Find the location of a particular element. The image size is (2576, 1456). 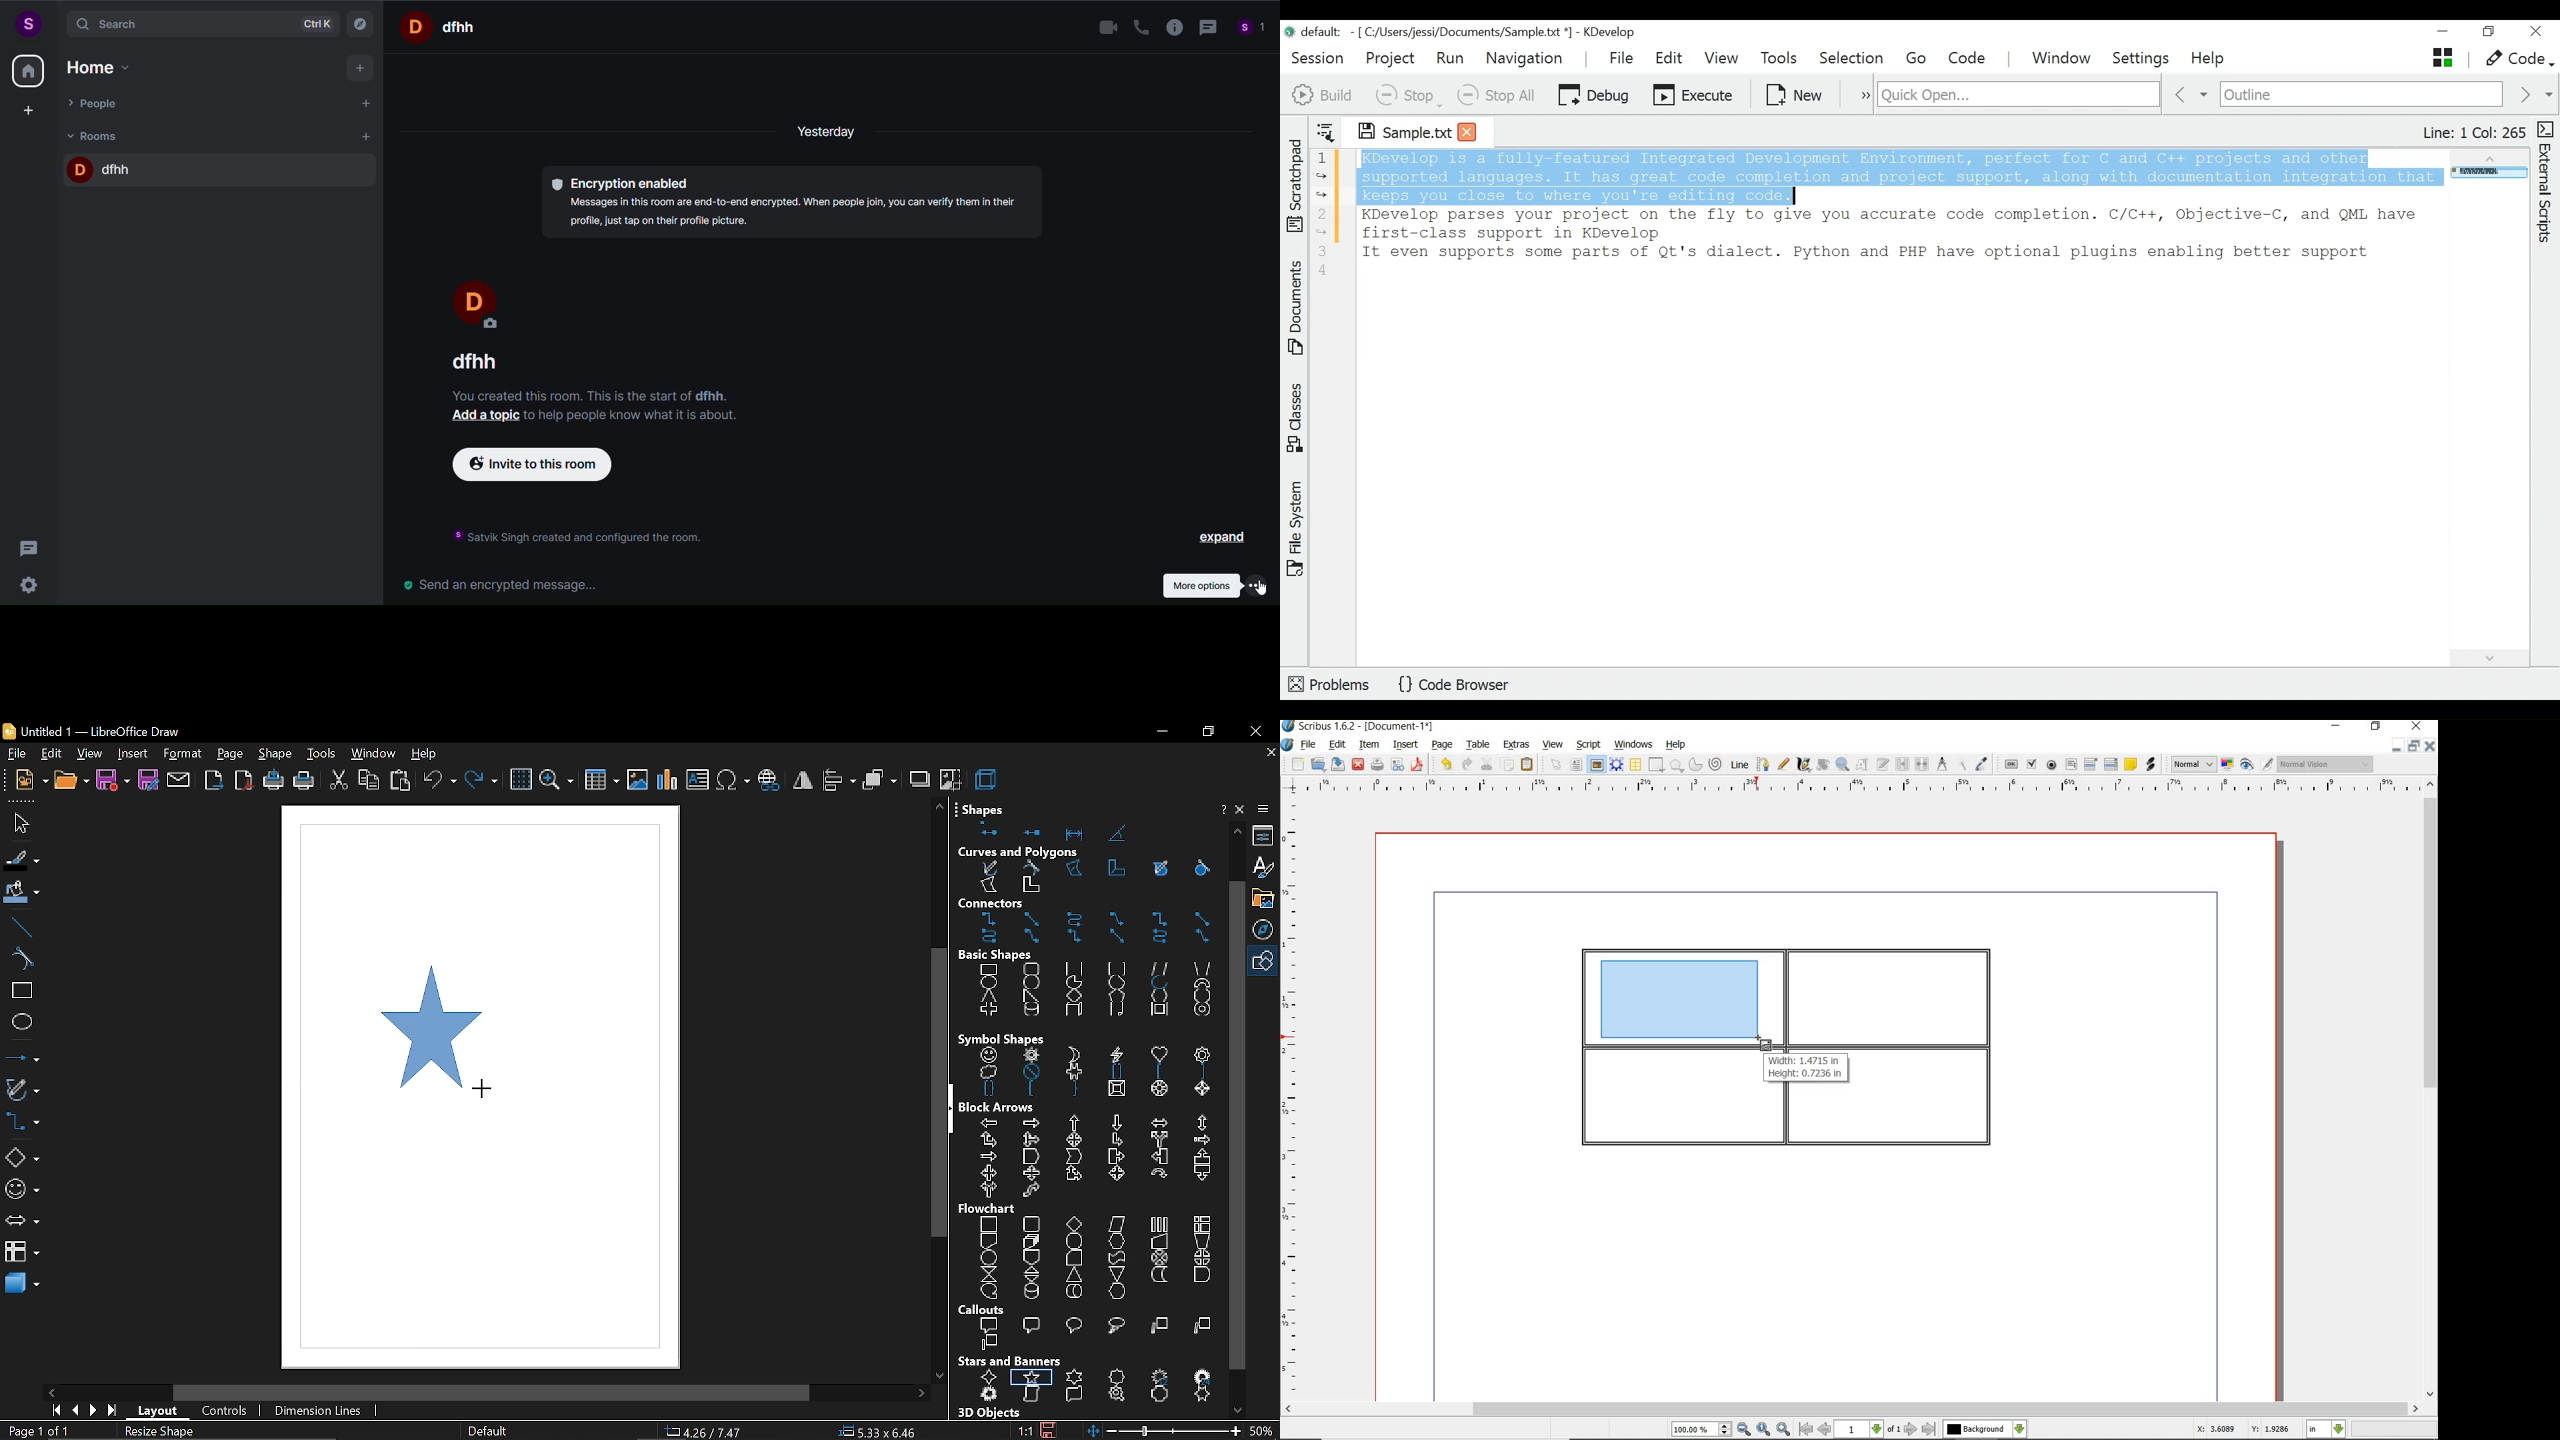

select is located at coordinates (1559, 768).